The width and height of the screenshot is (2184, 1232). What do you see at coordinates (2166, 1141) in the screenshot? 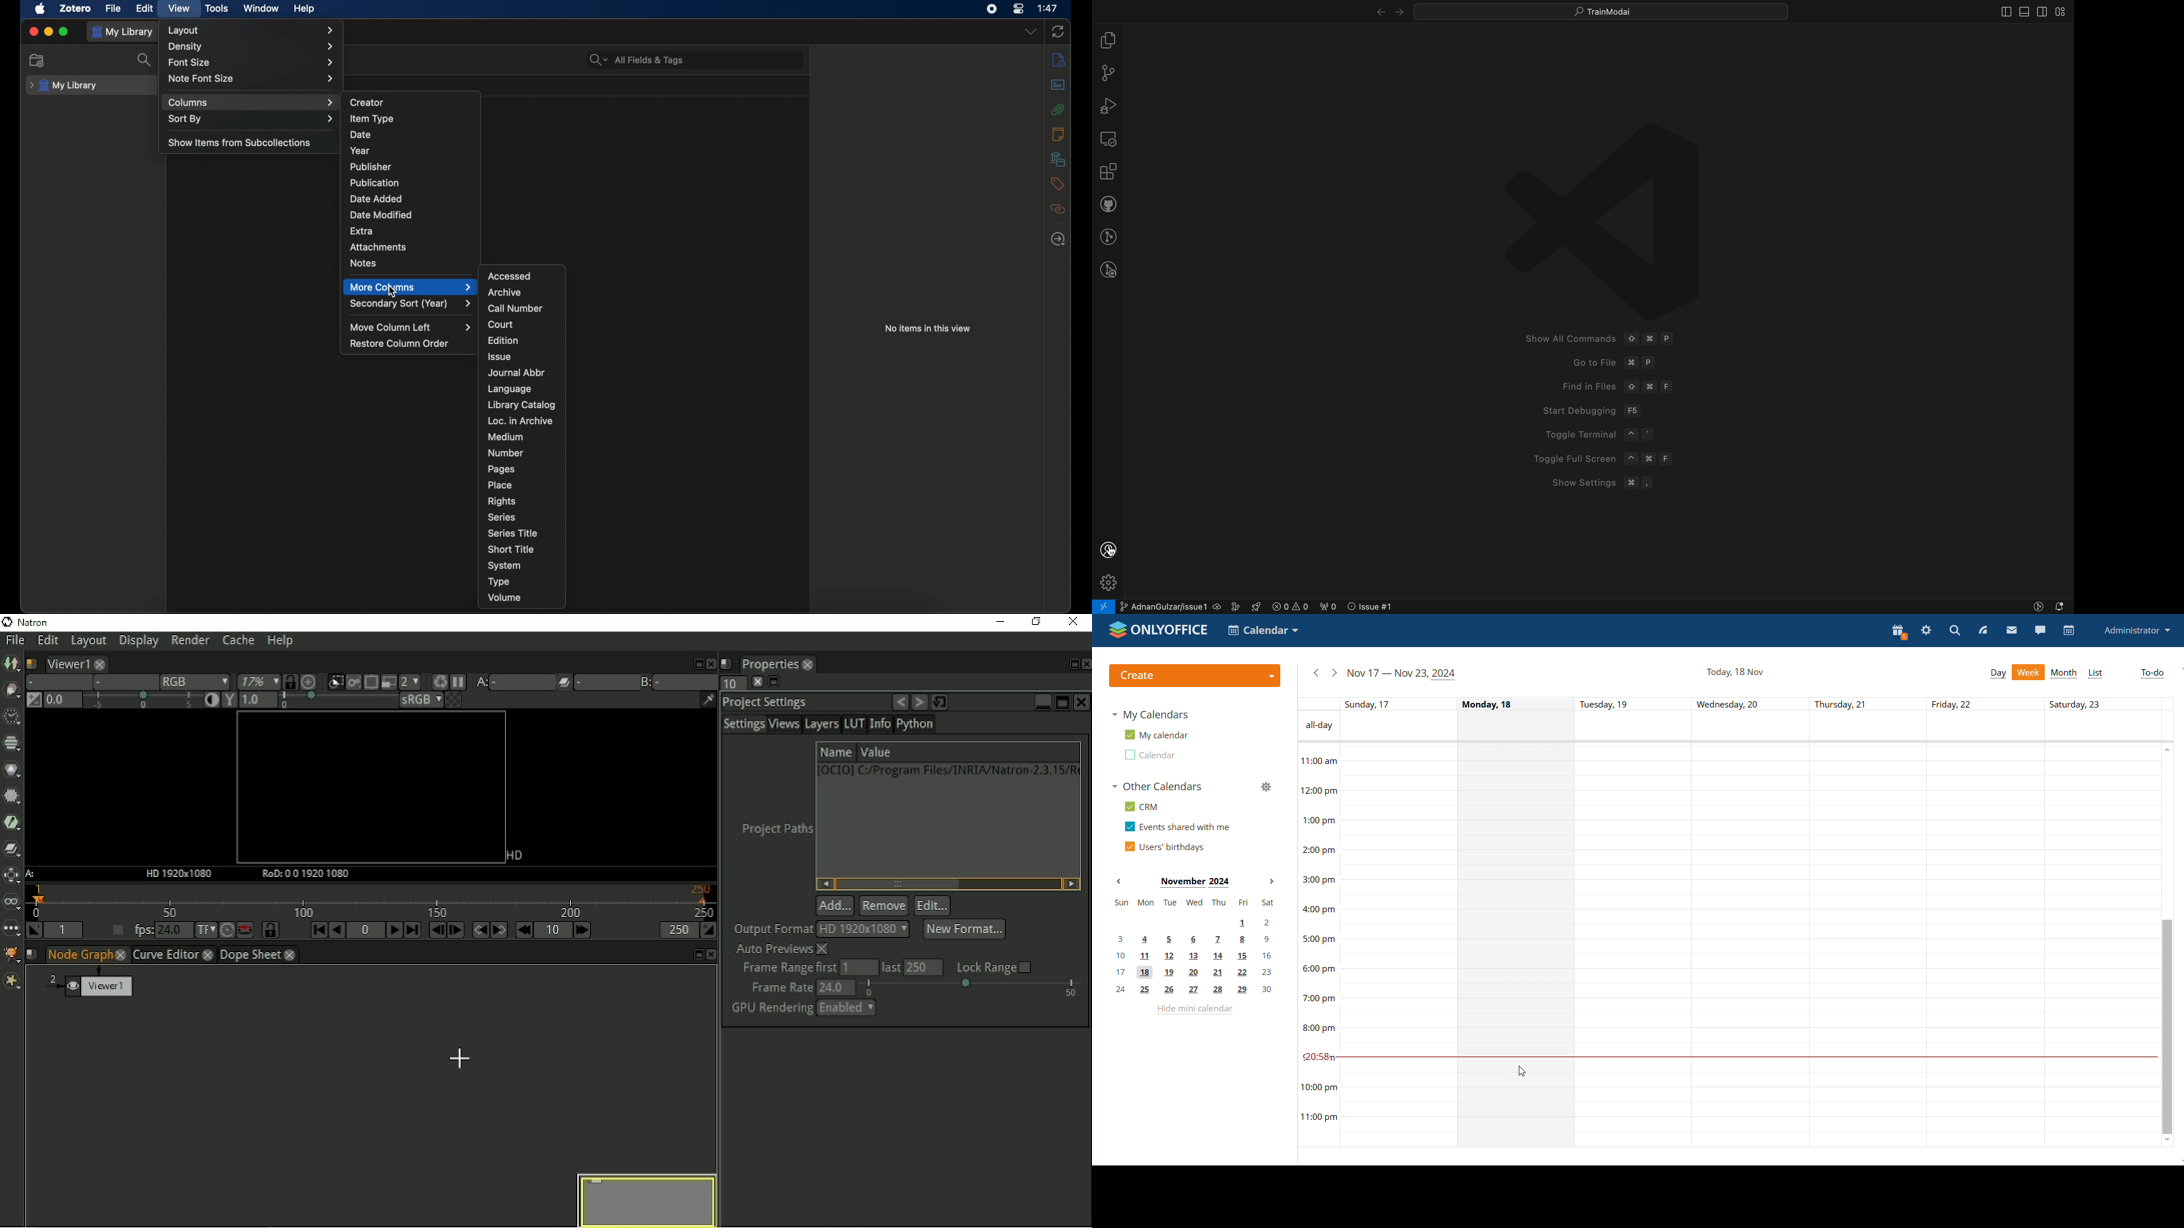
I see `scroll down` at bounding box center [2166, 1141].